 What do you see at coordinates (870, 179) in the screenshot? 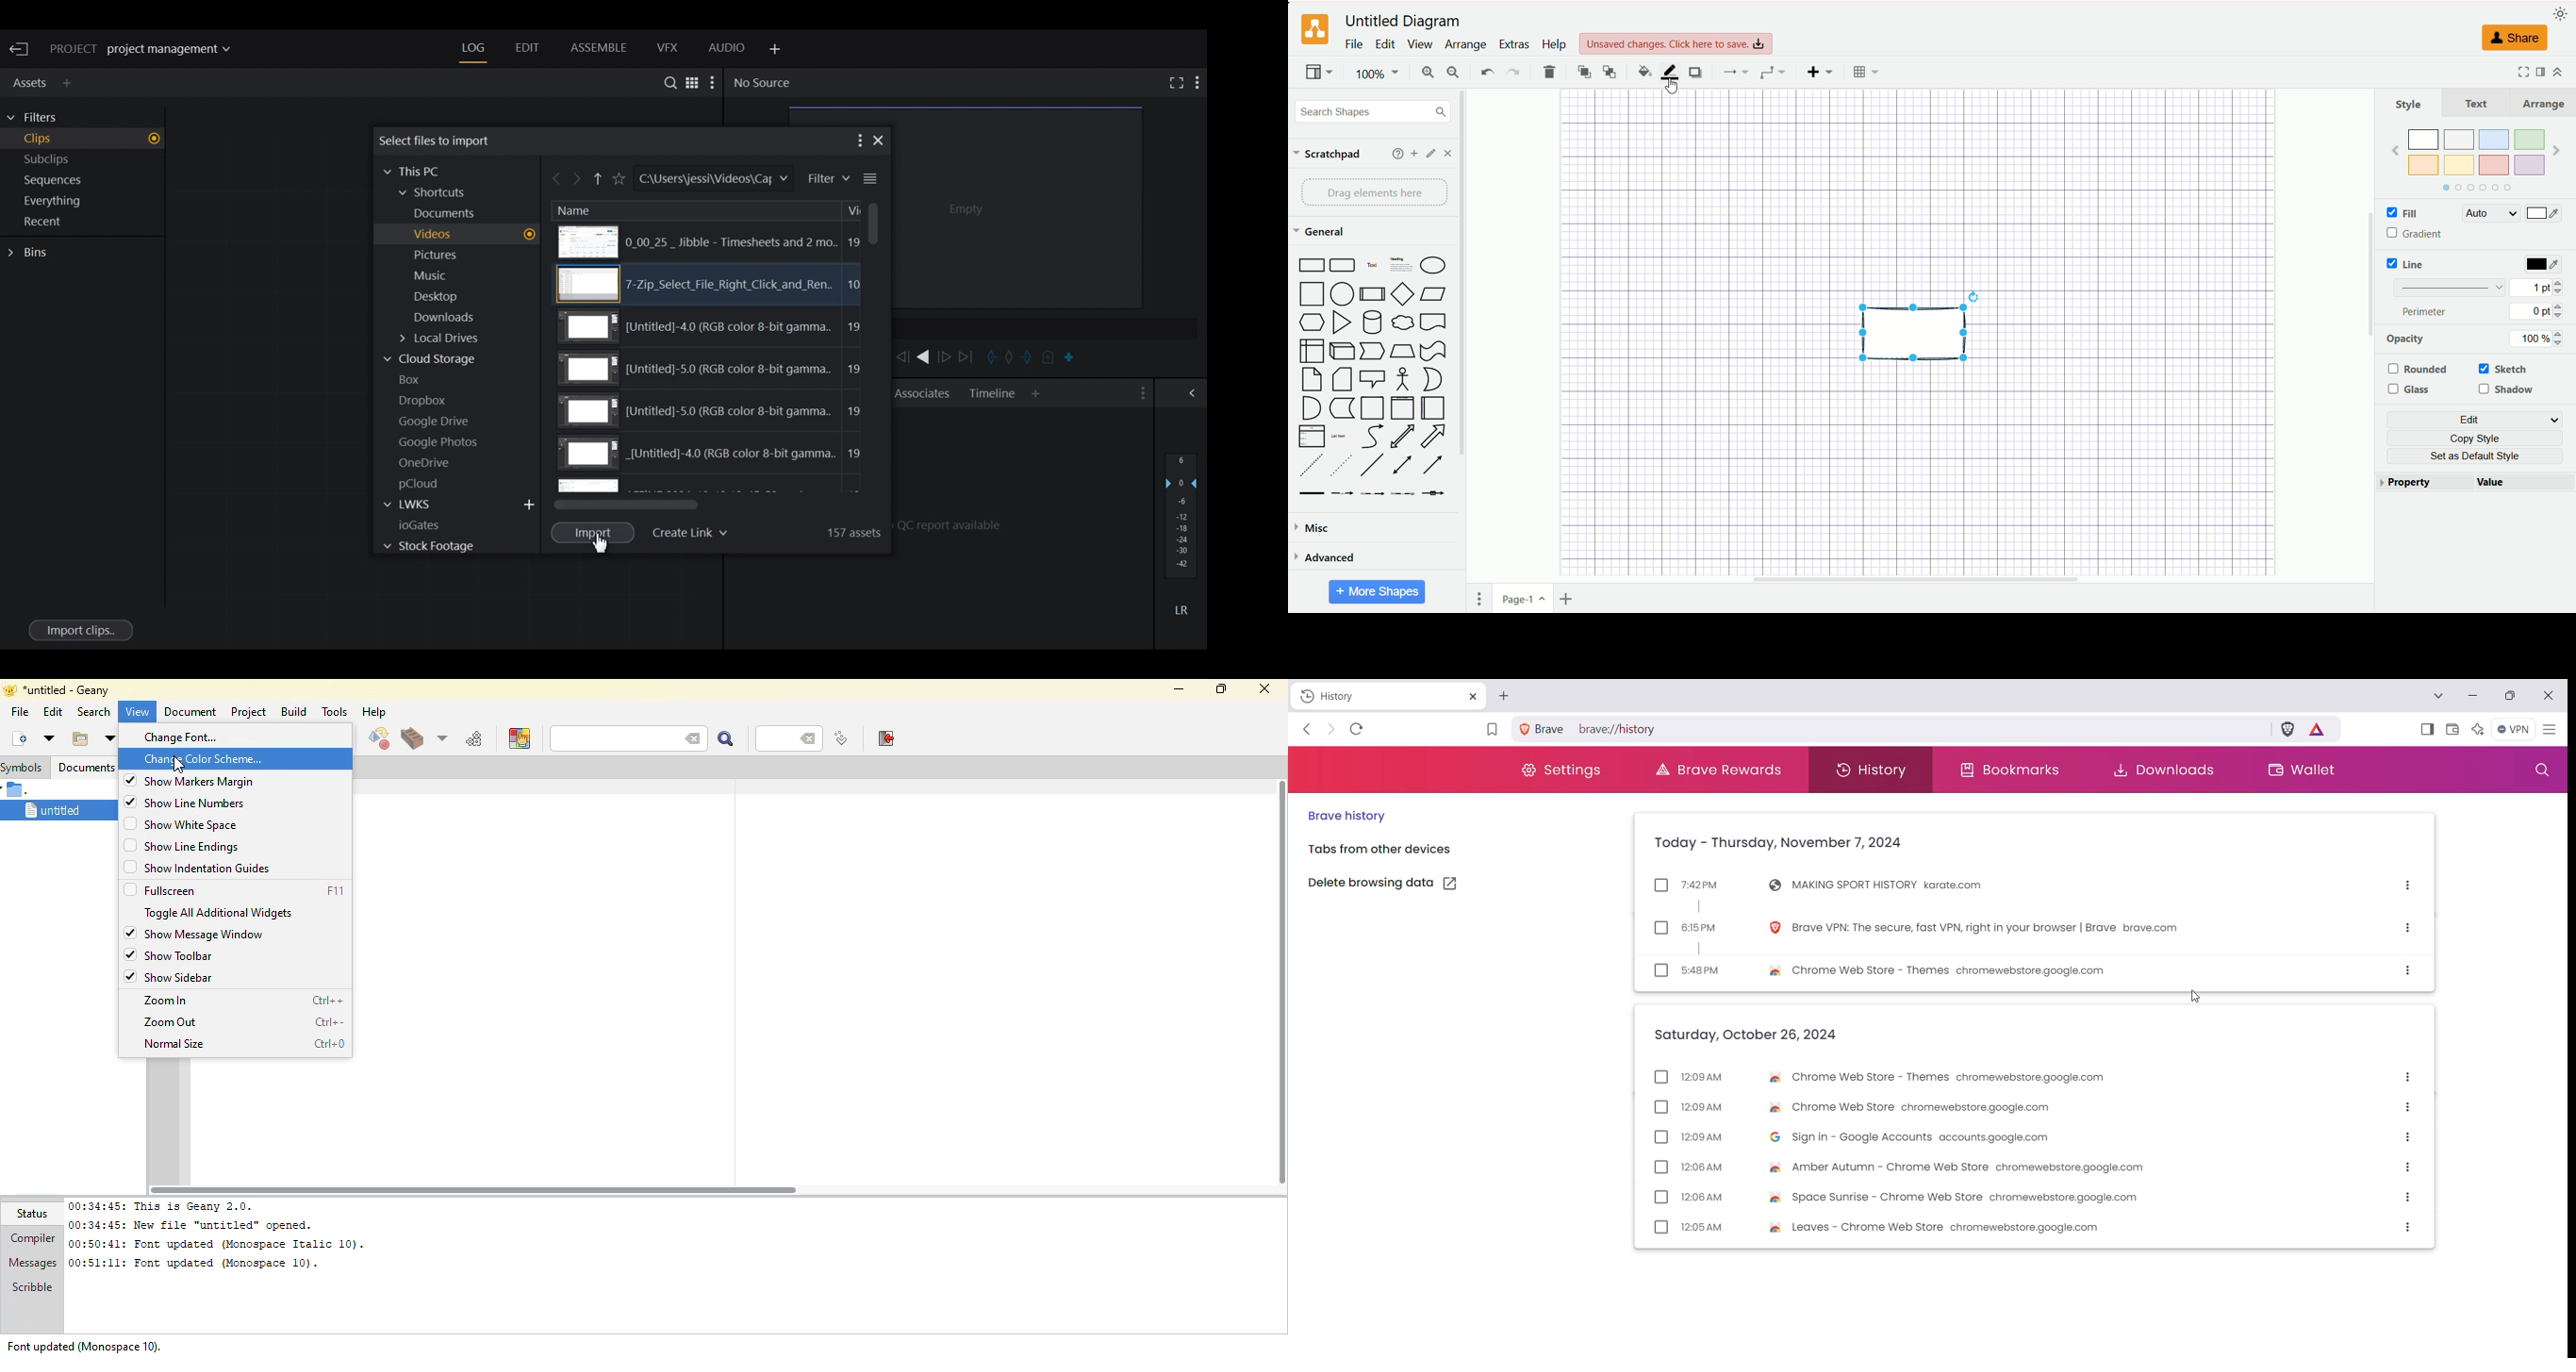
I see `Toggle between list and tile view` at bounding box center [870, 179].